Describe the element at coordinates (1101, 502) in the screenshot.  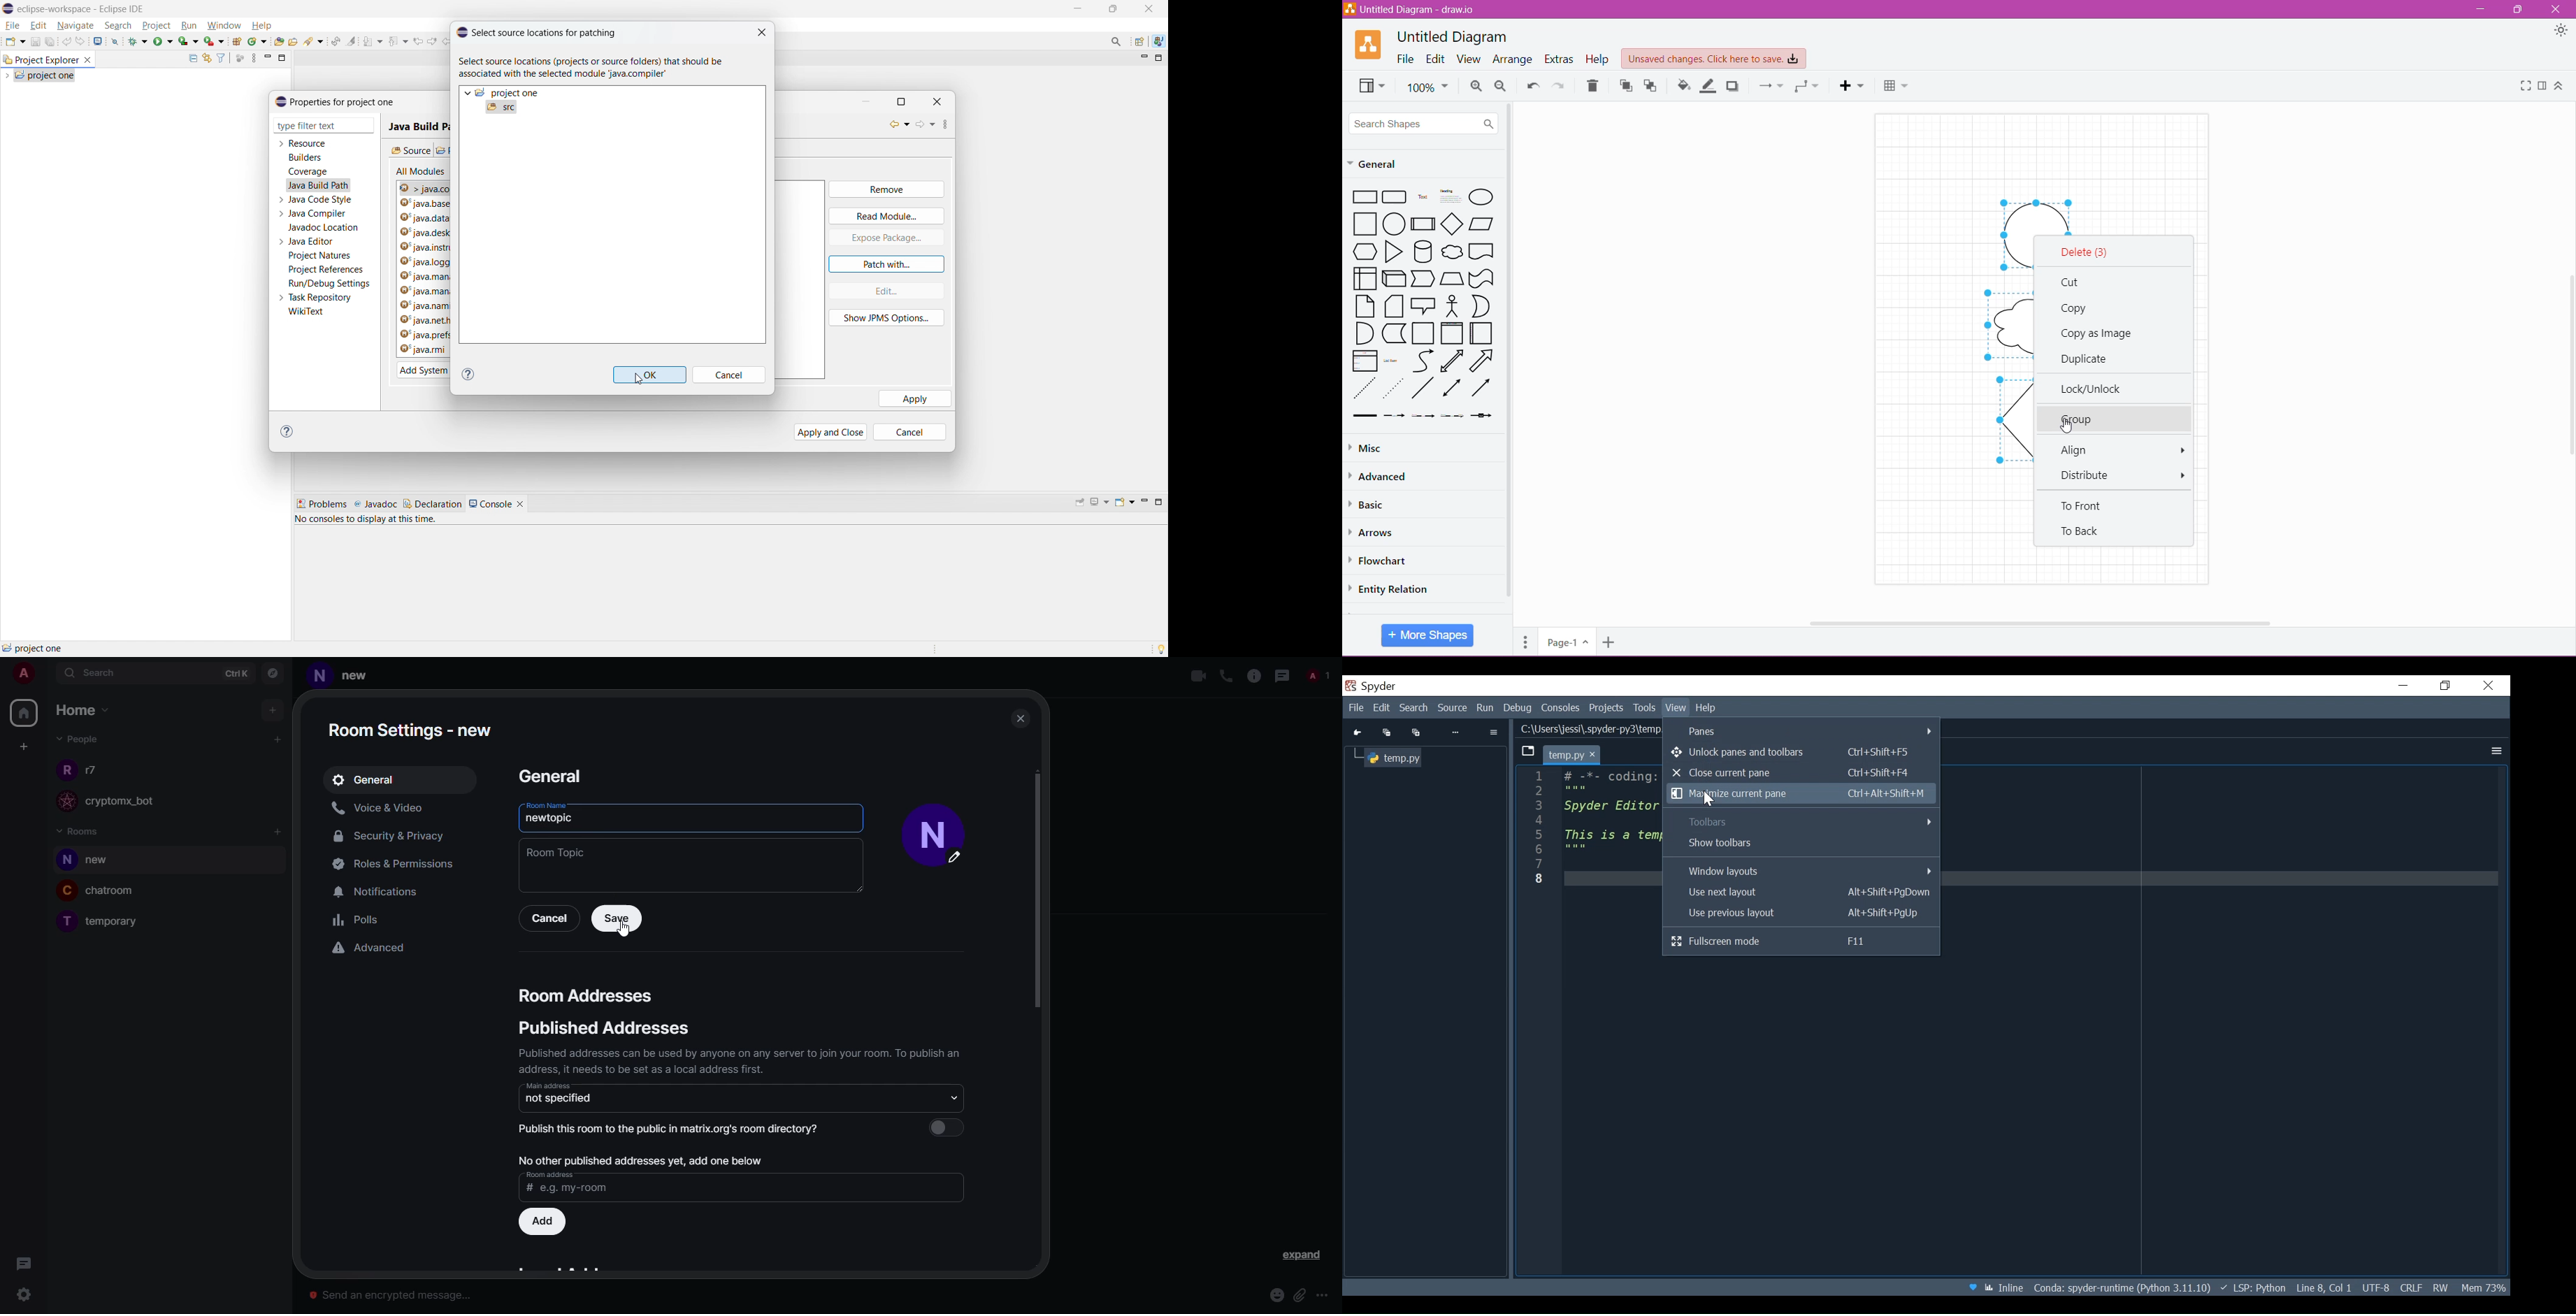
I see `display selected console` at that location.